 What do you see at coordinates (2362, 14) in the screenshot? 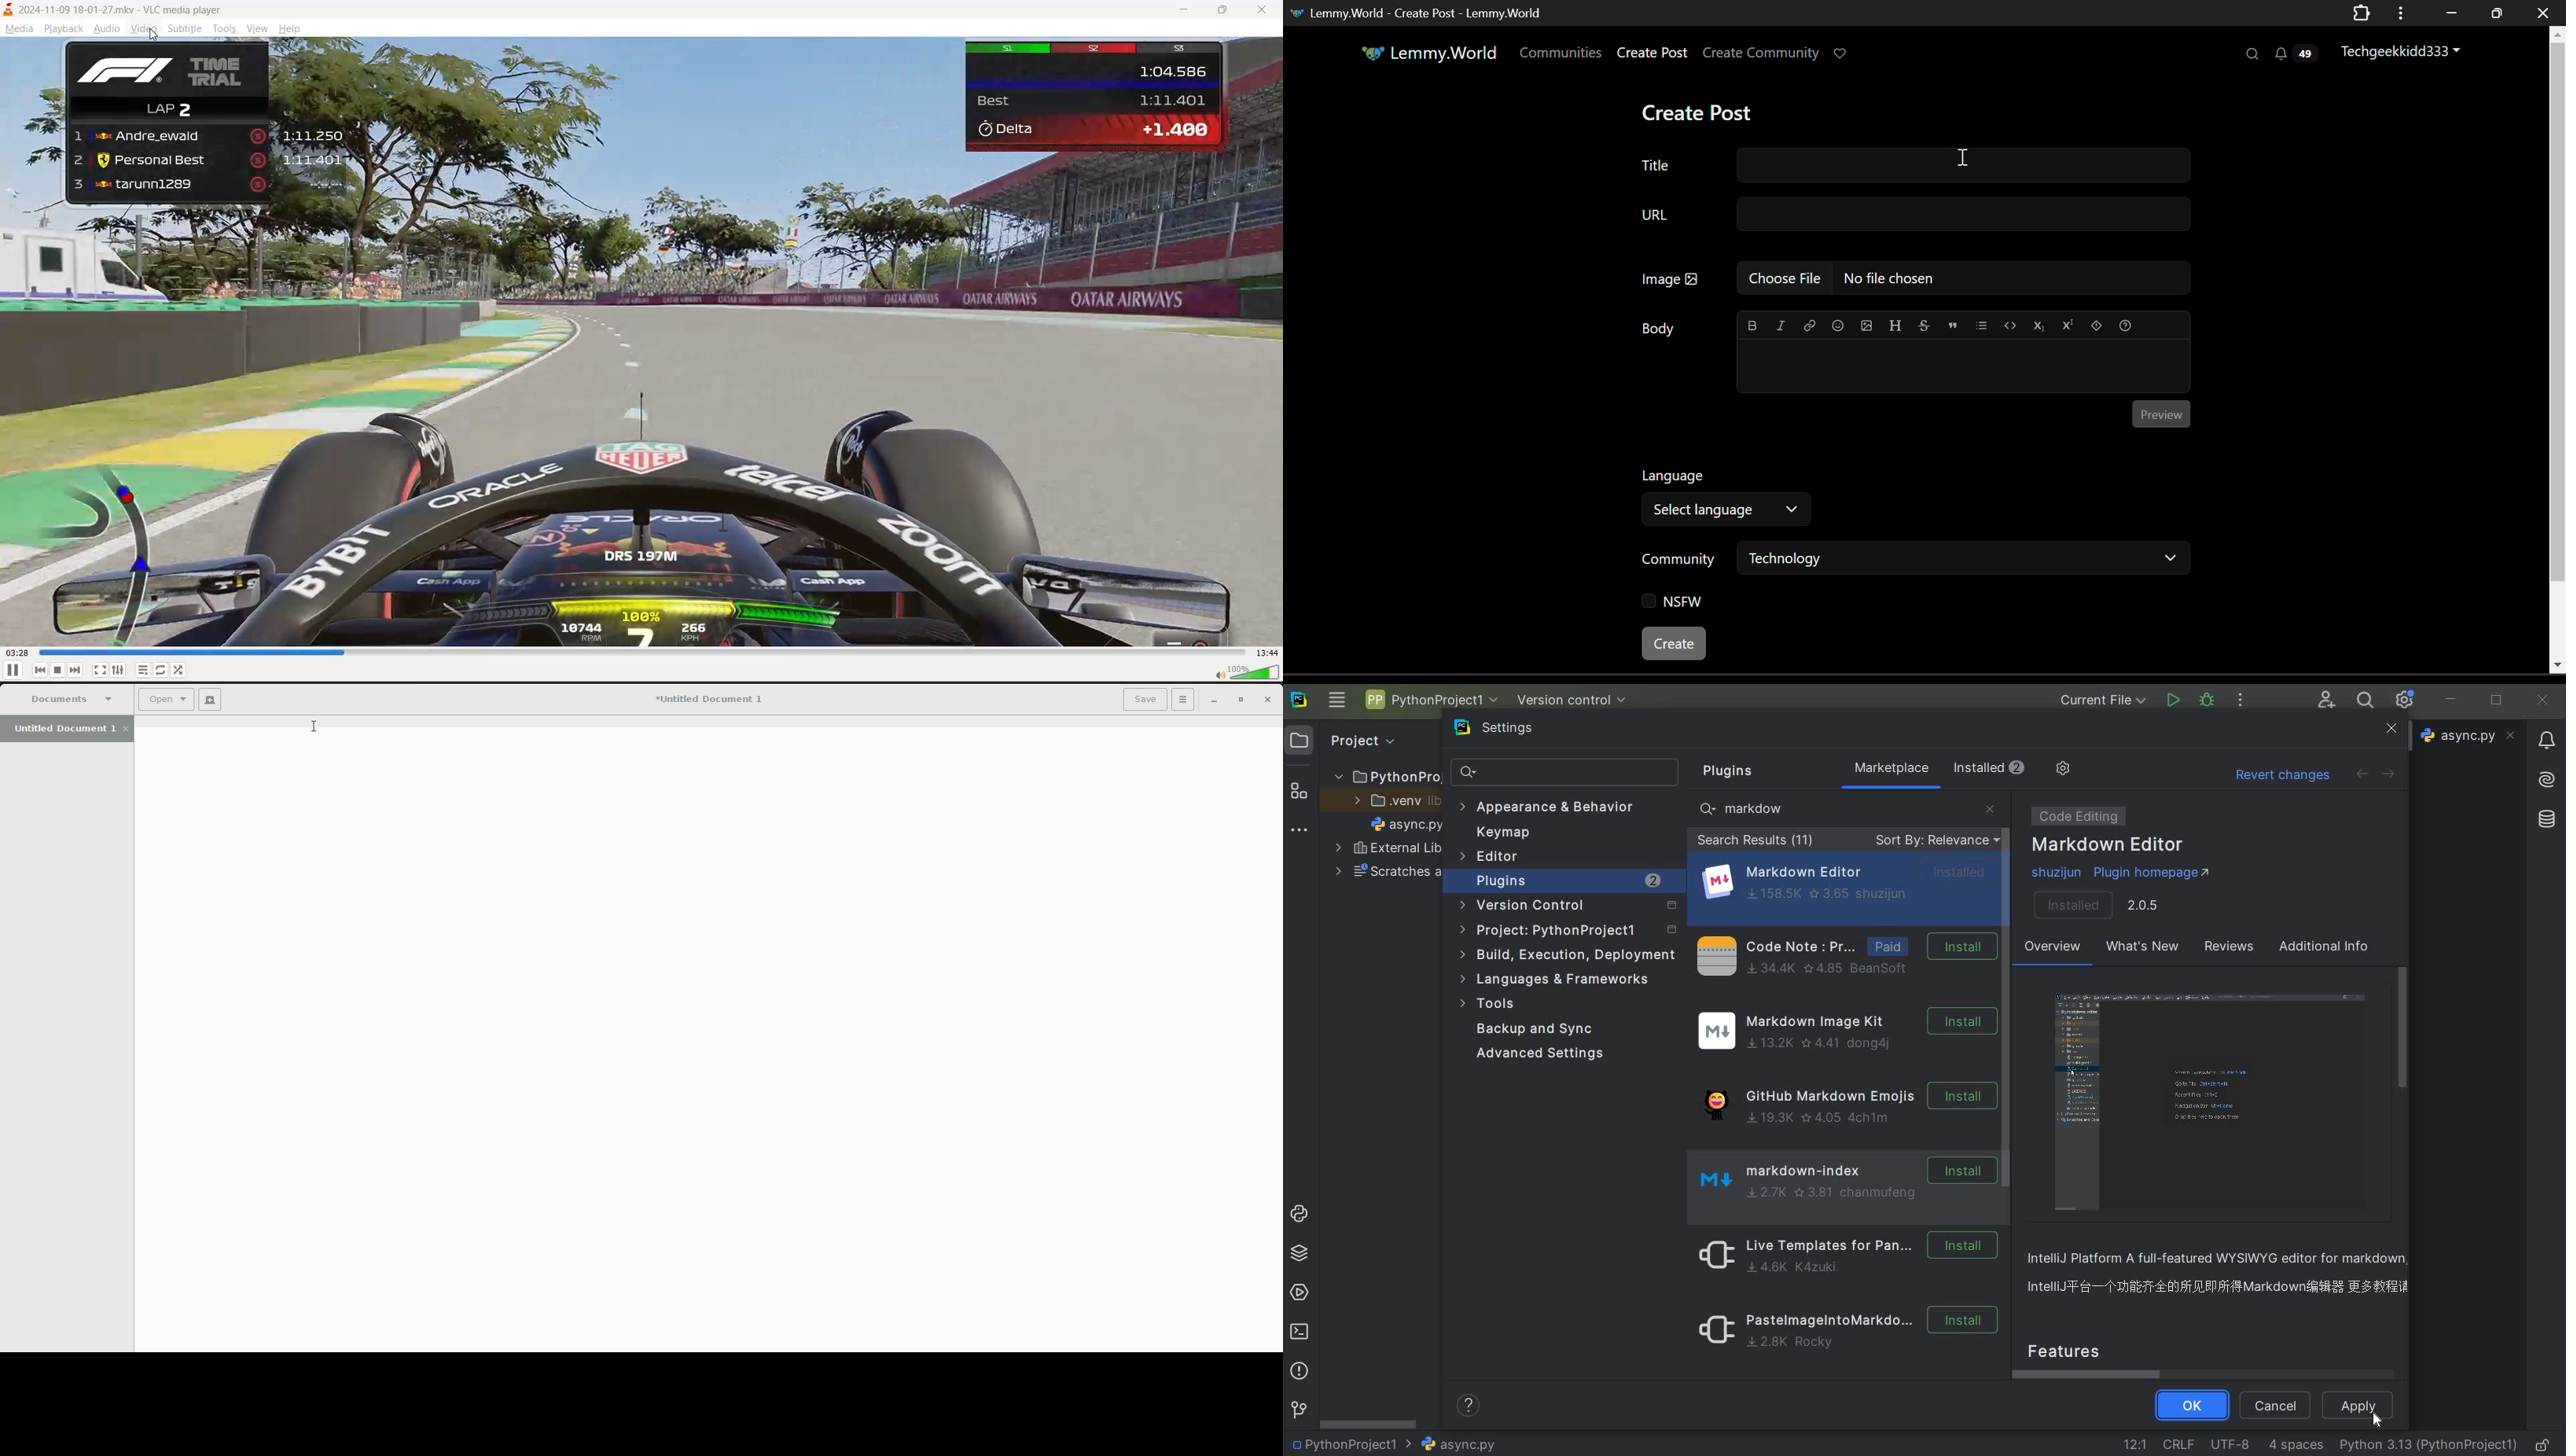
I see `Extensions` at bounding box center [2362, 14].